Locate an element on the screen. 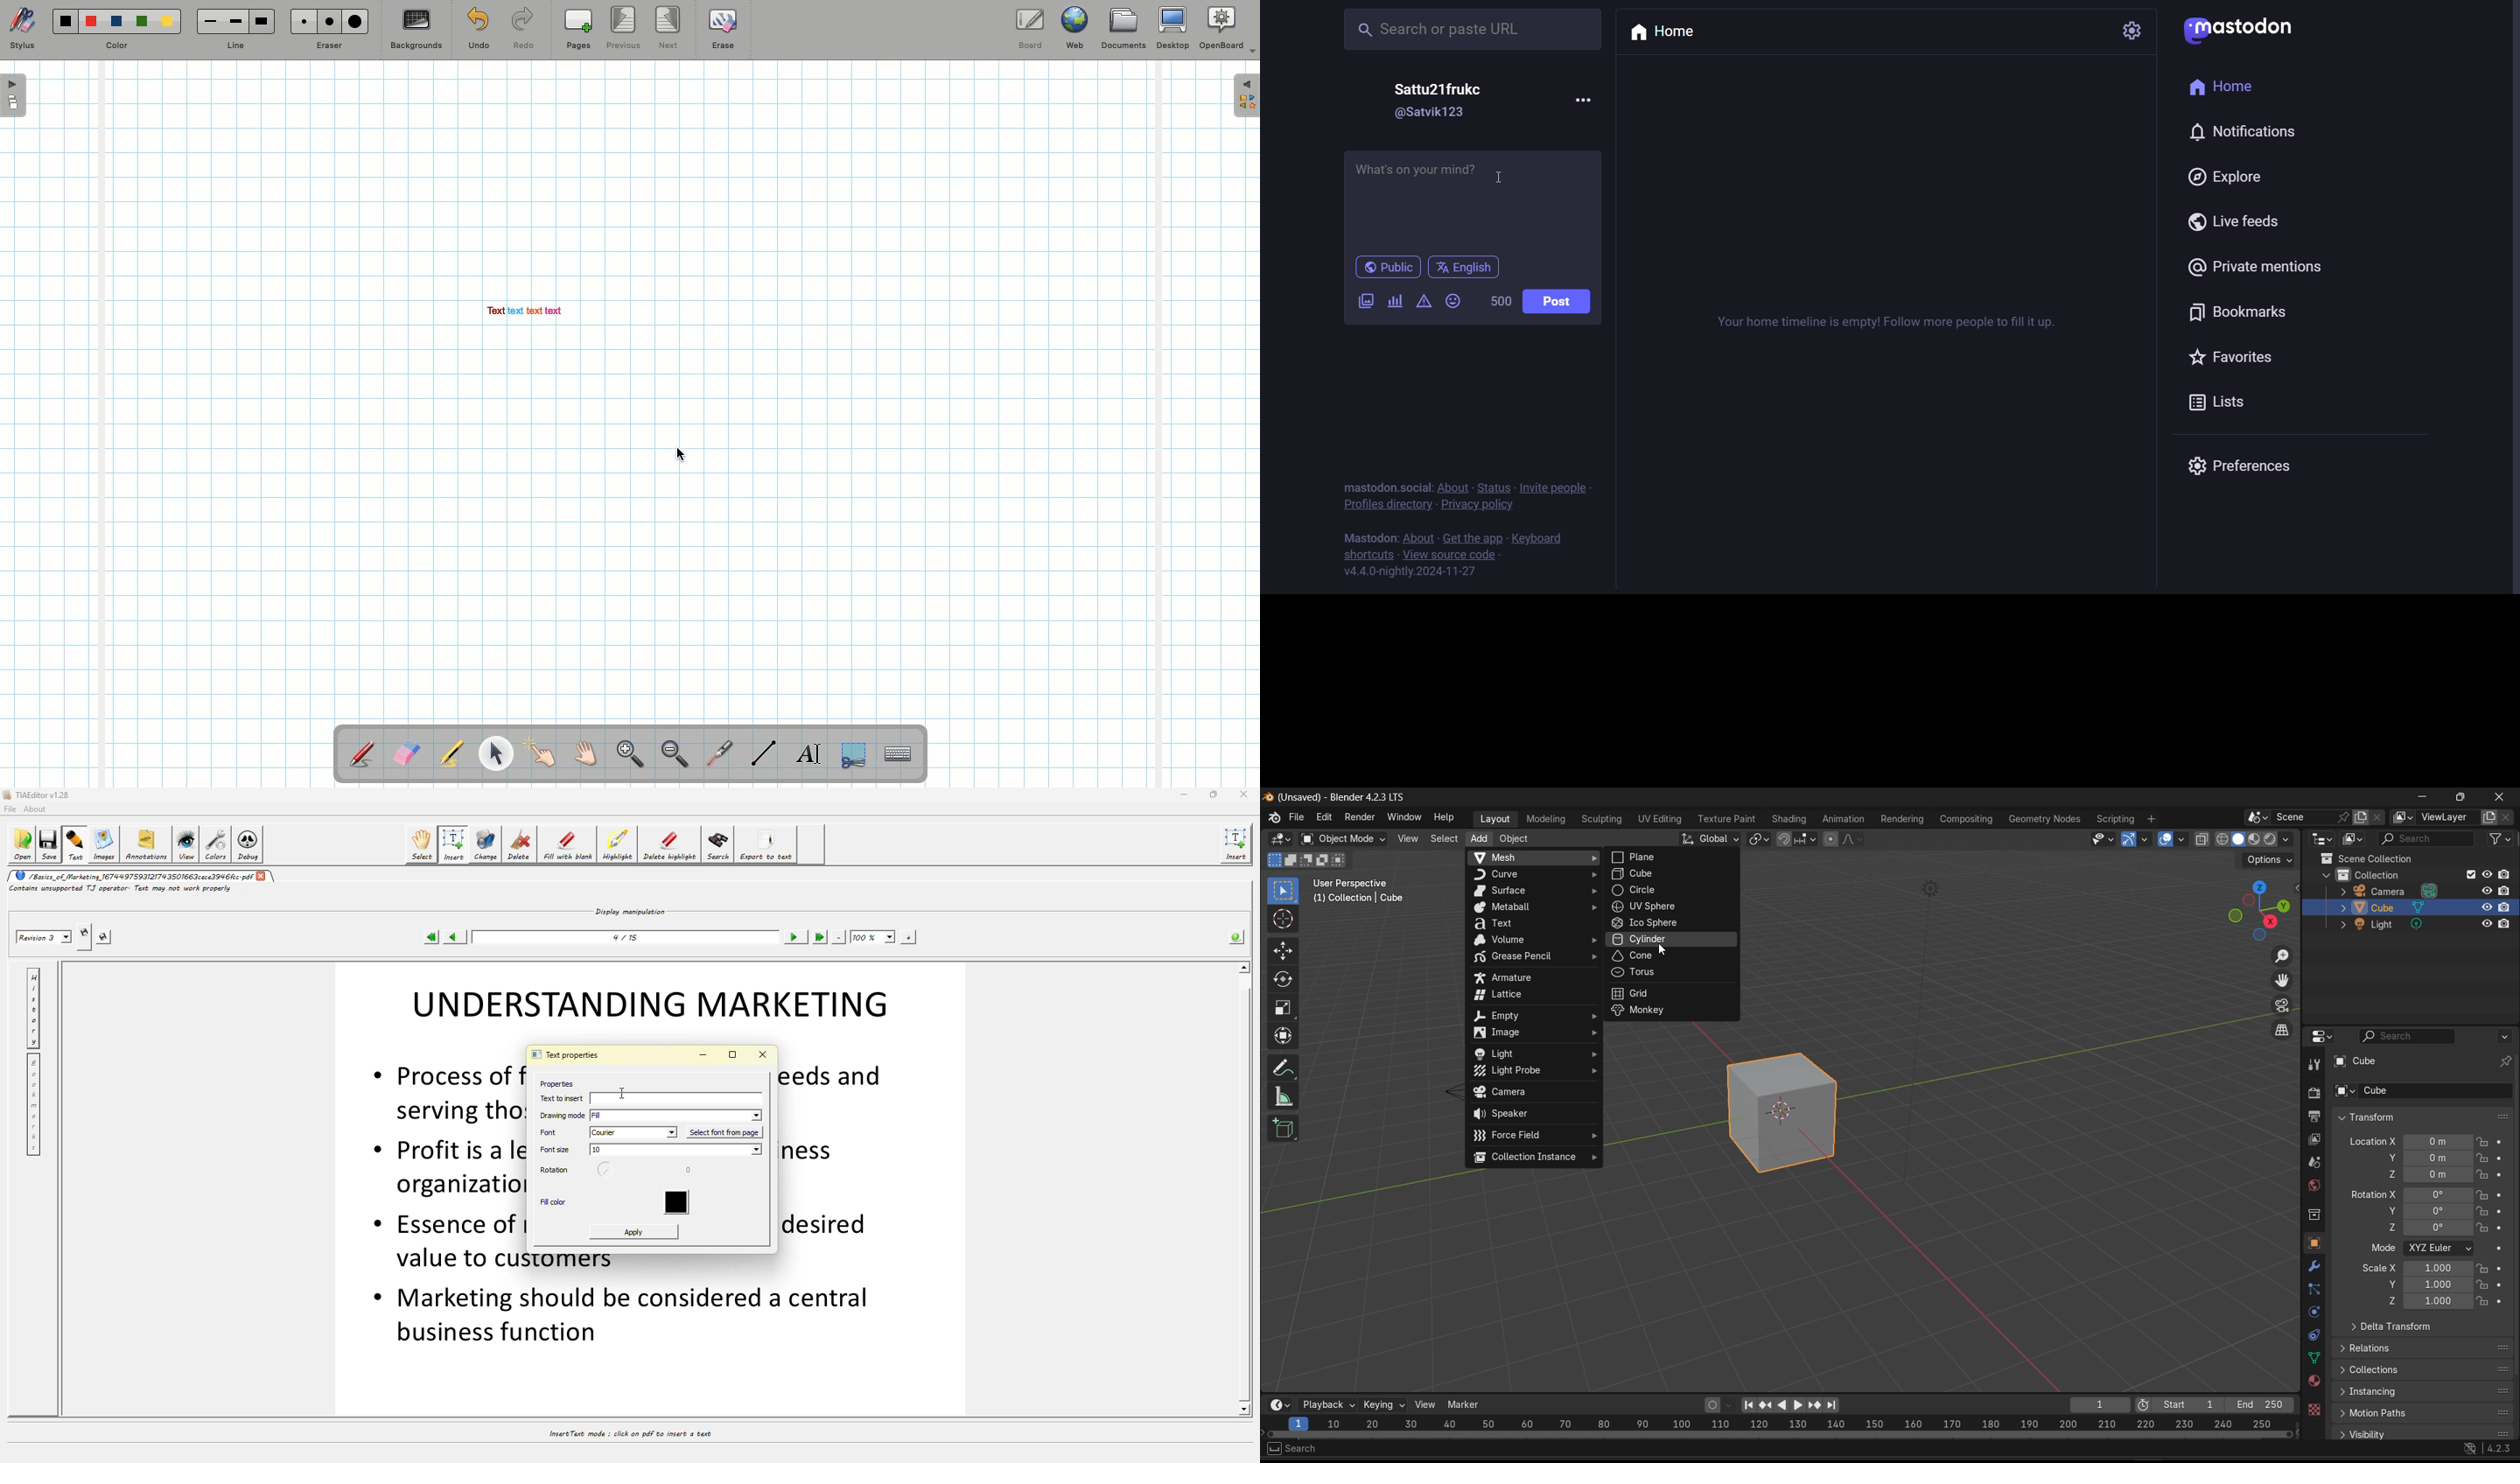 The image size is (2520, 1484). proportional editing objects is located at coordinates (1832, 840).